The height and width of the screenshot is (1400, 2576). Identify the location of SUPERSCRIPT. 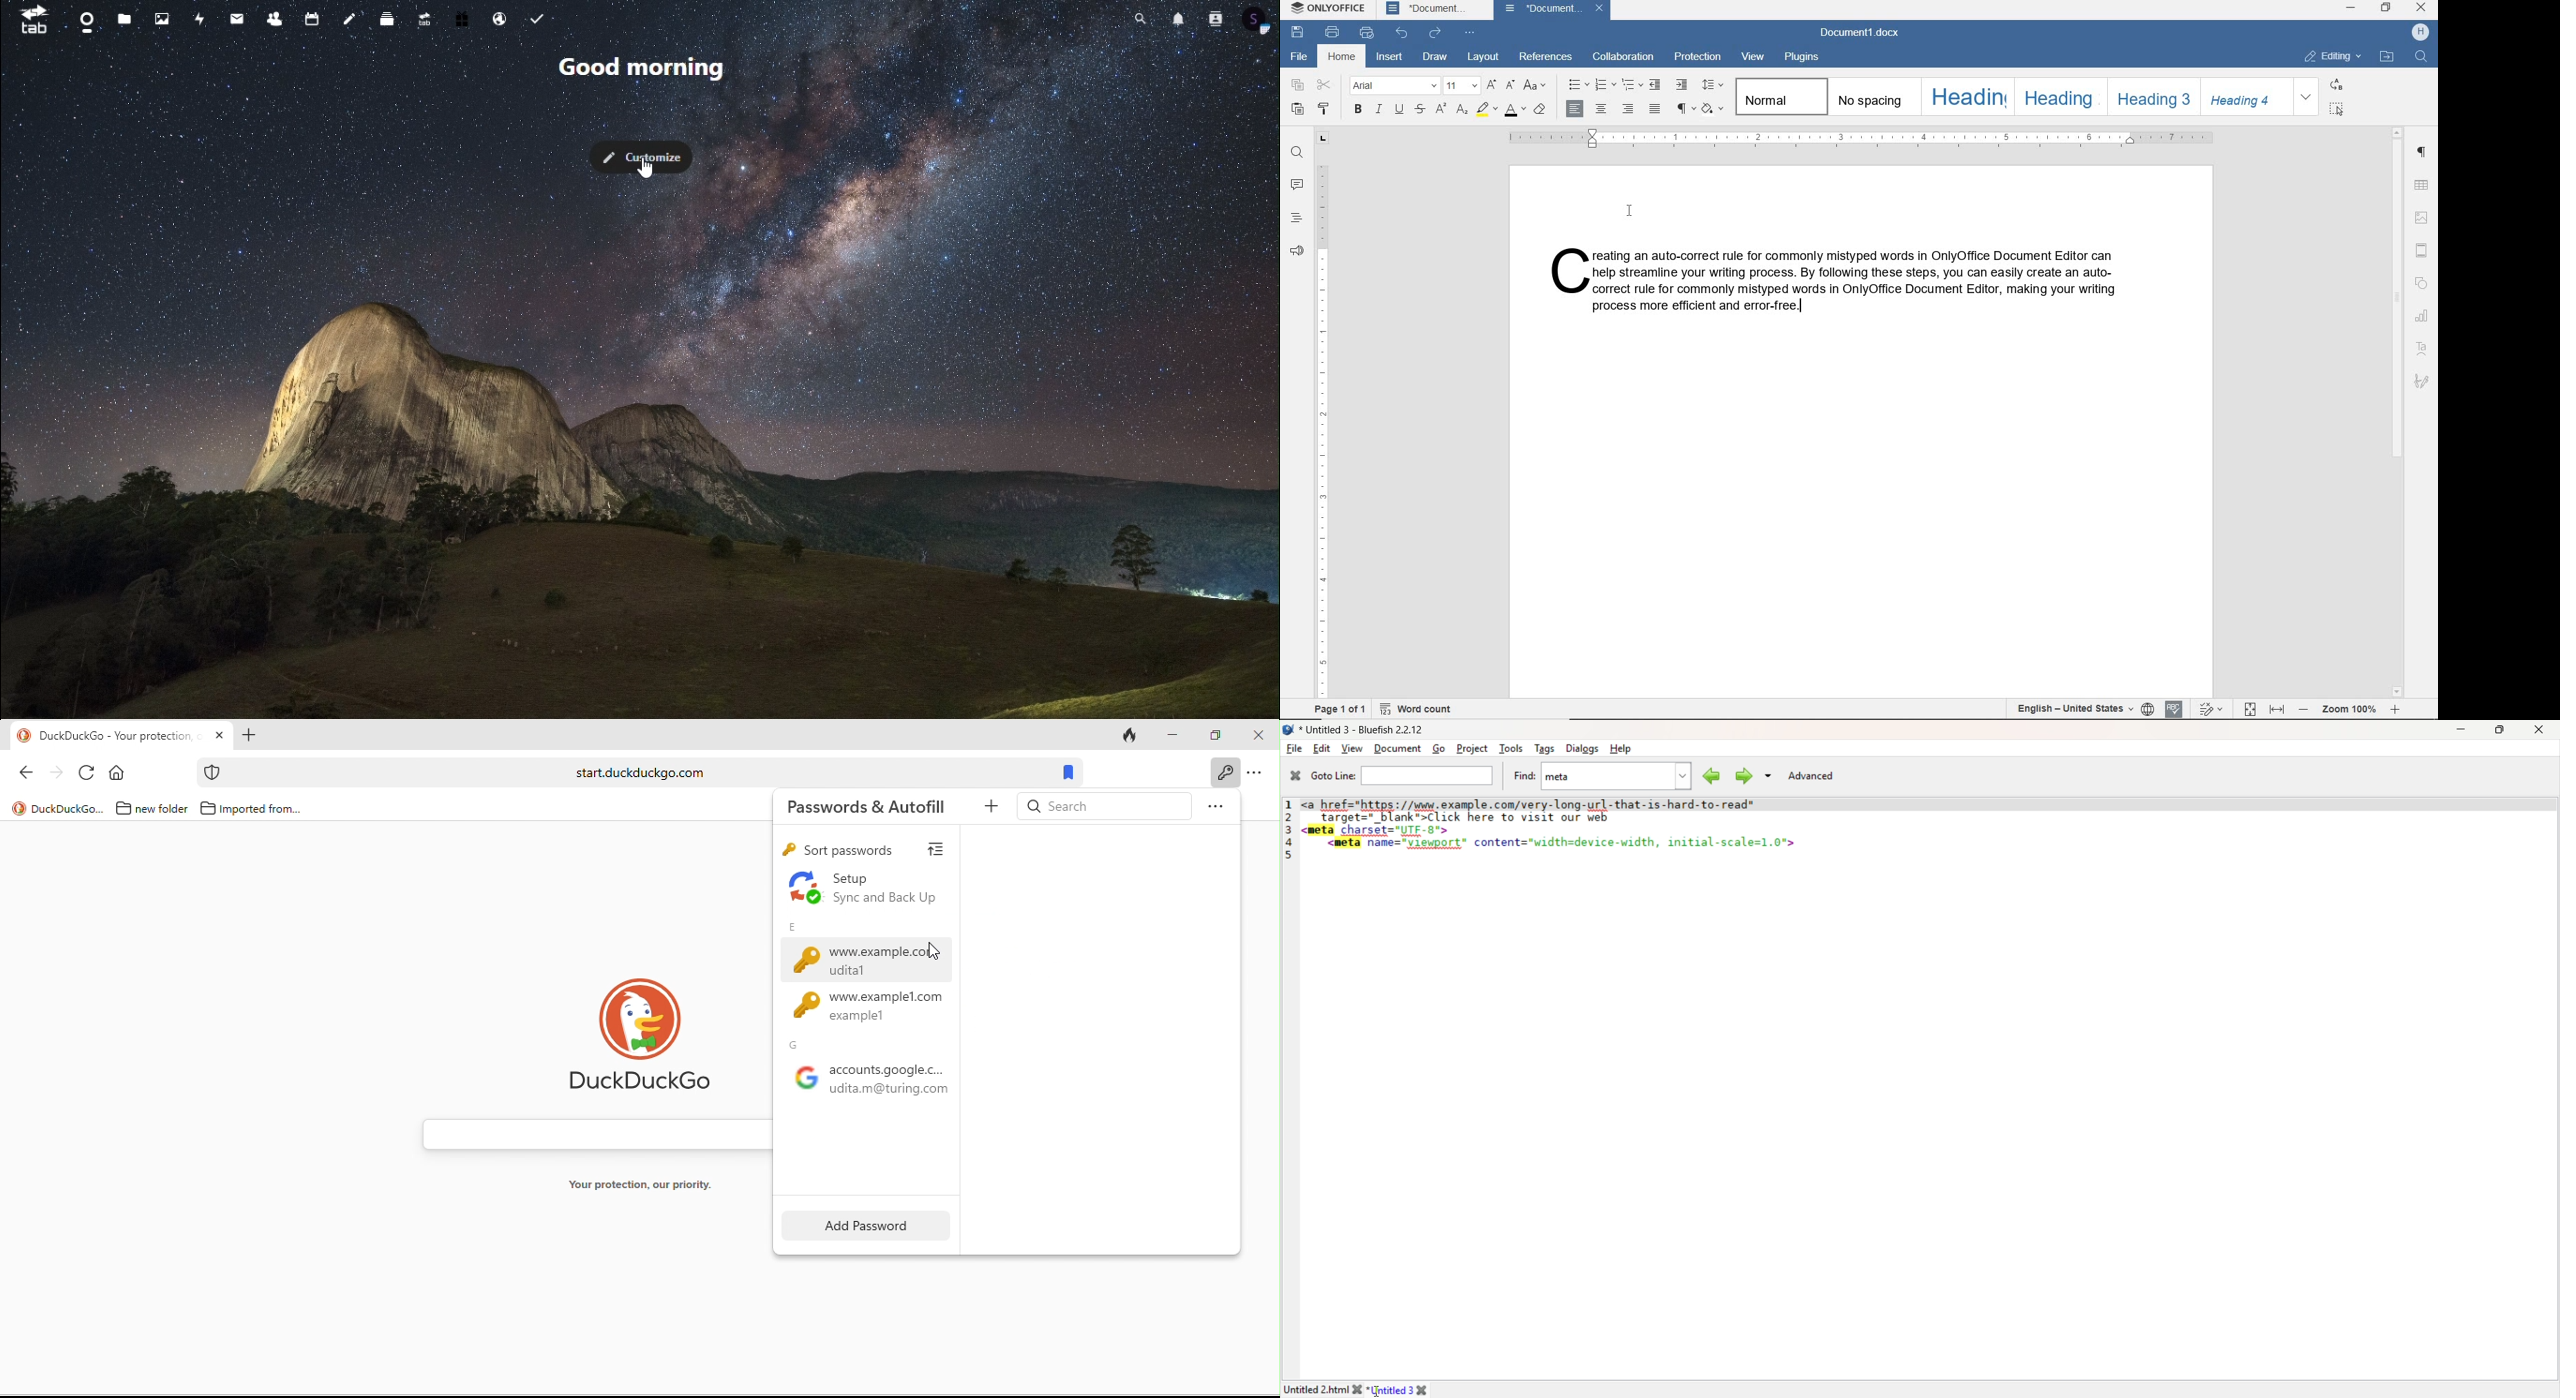
(1441, 110).